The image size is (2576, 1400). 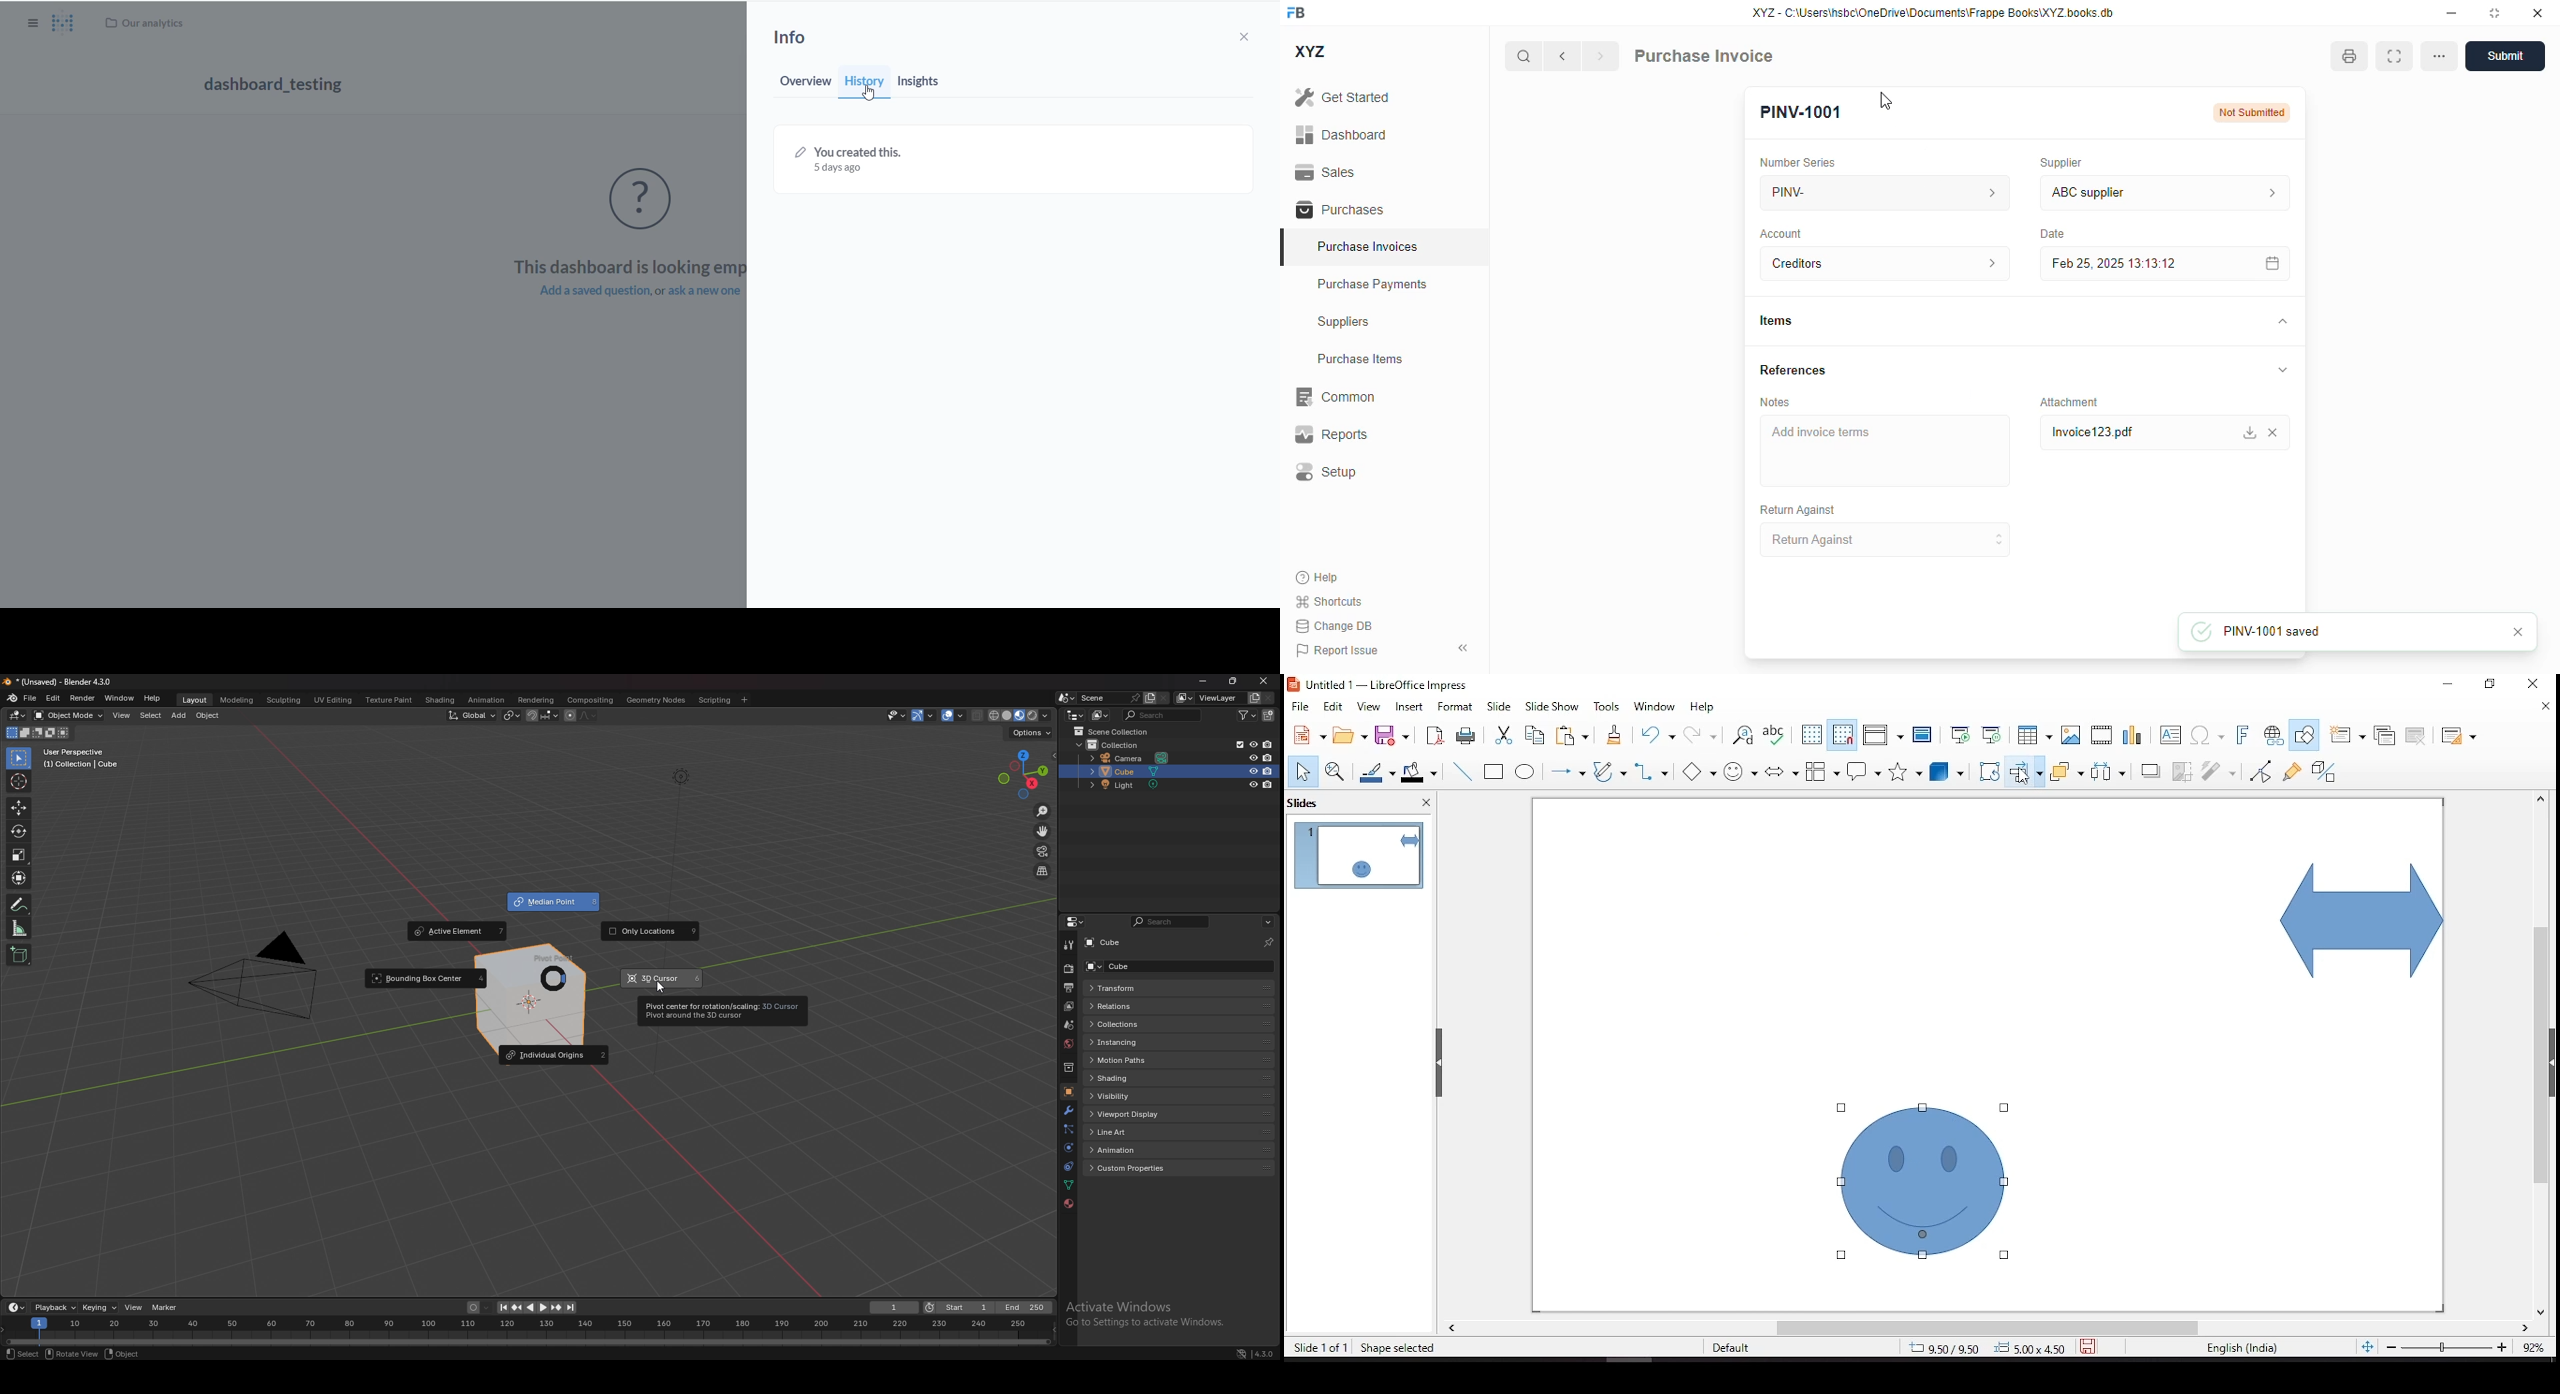 I want to click on disable in renders, so click(x=1269, y=785).